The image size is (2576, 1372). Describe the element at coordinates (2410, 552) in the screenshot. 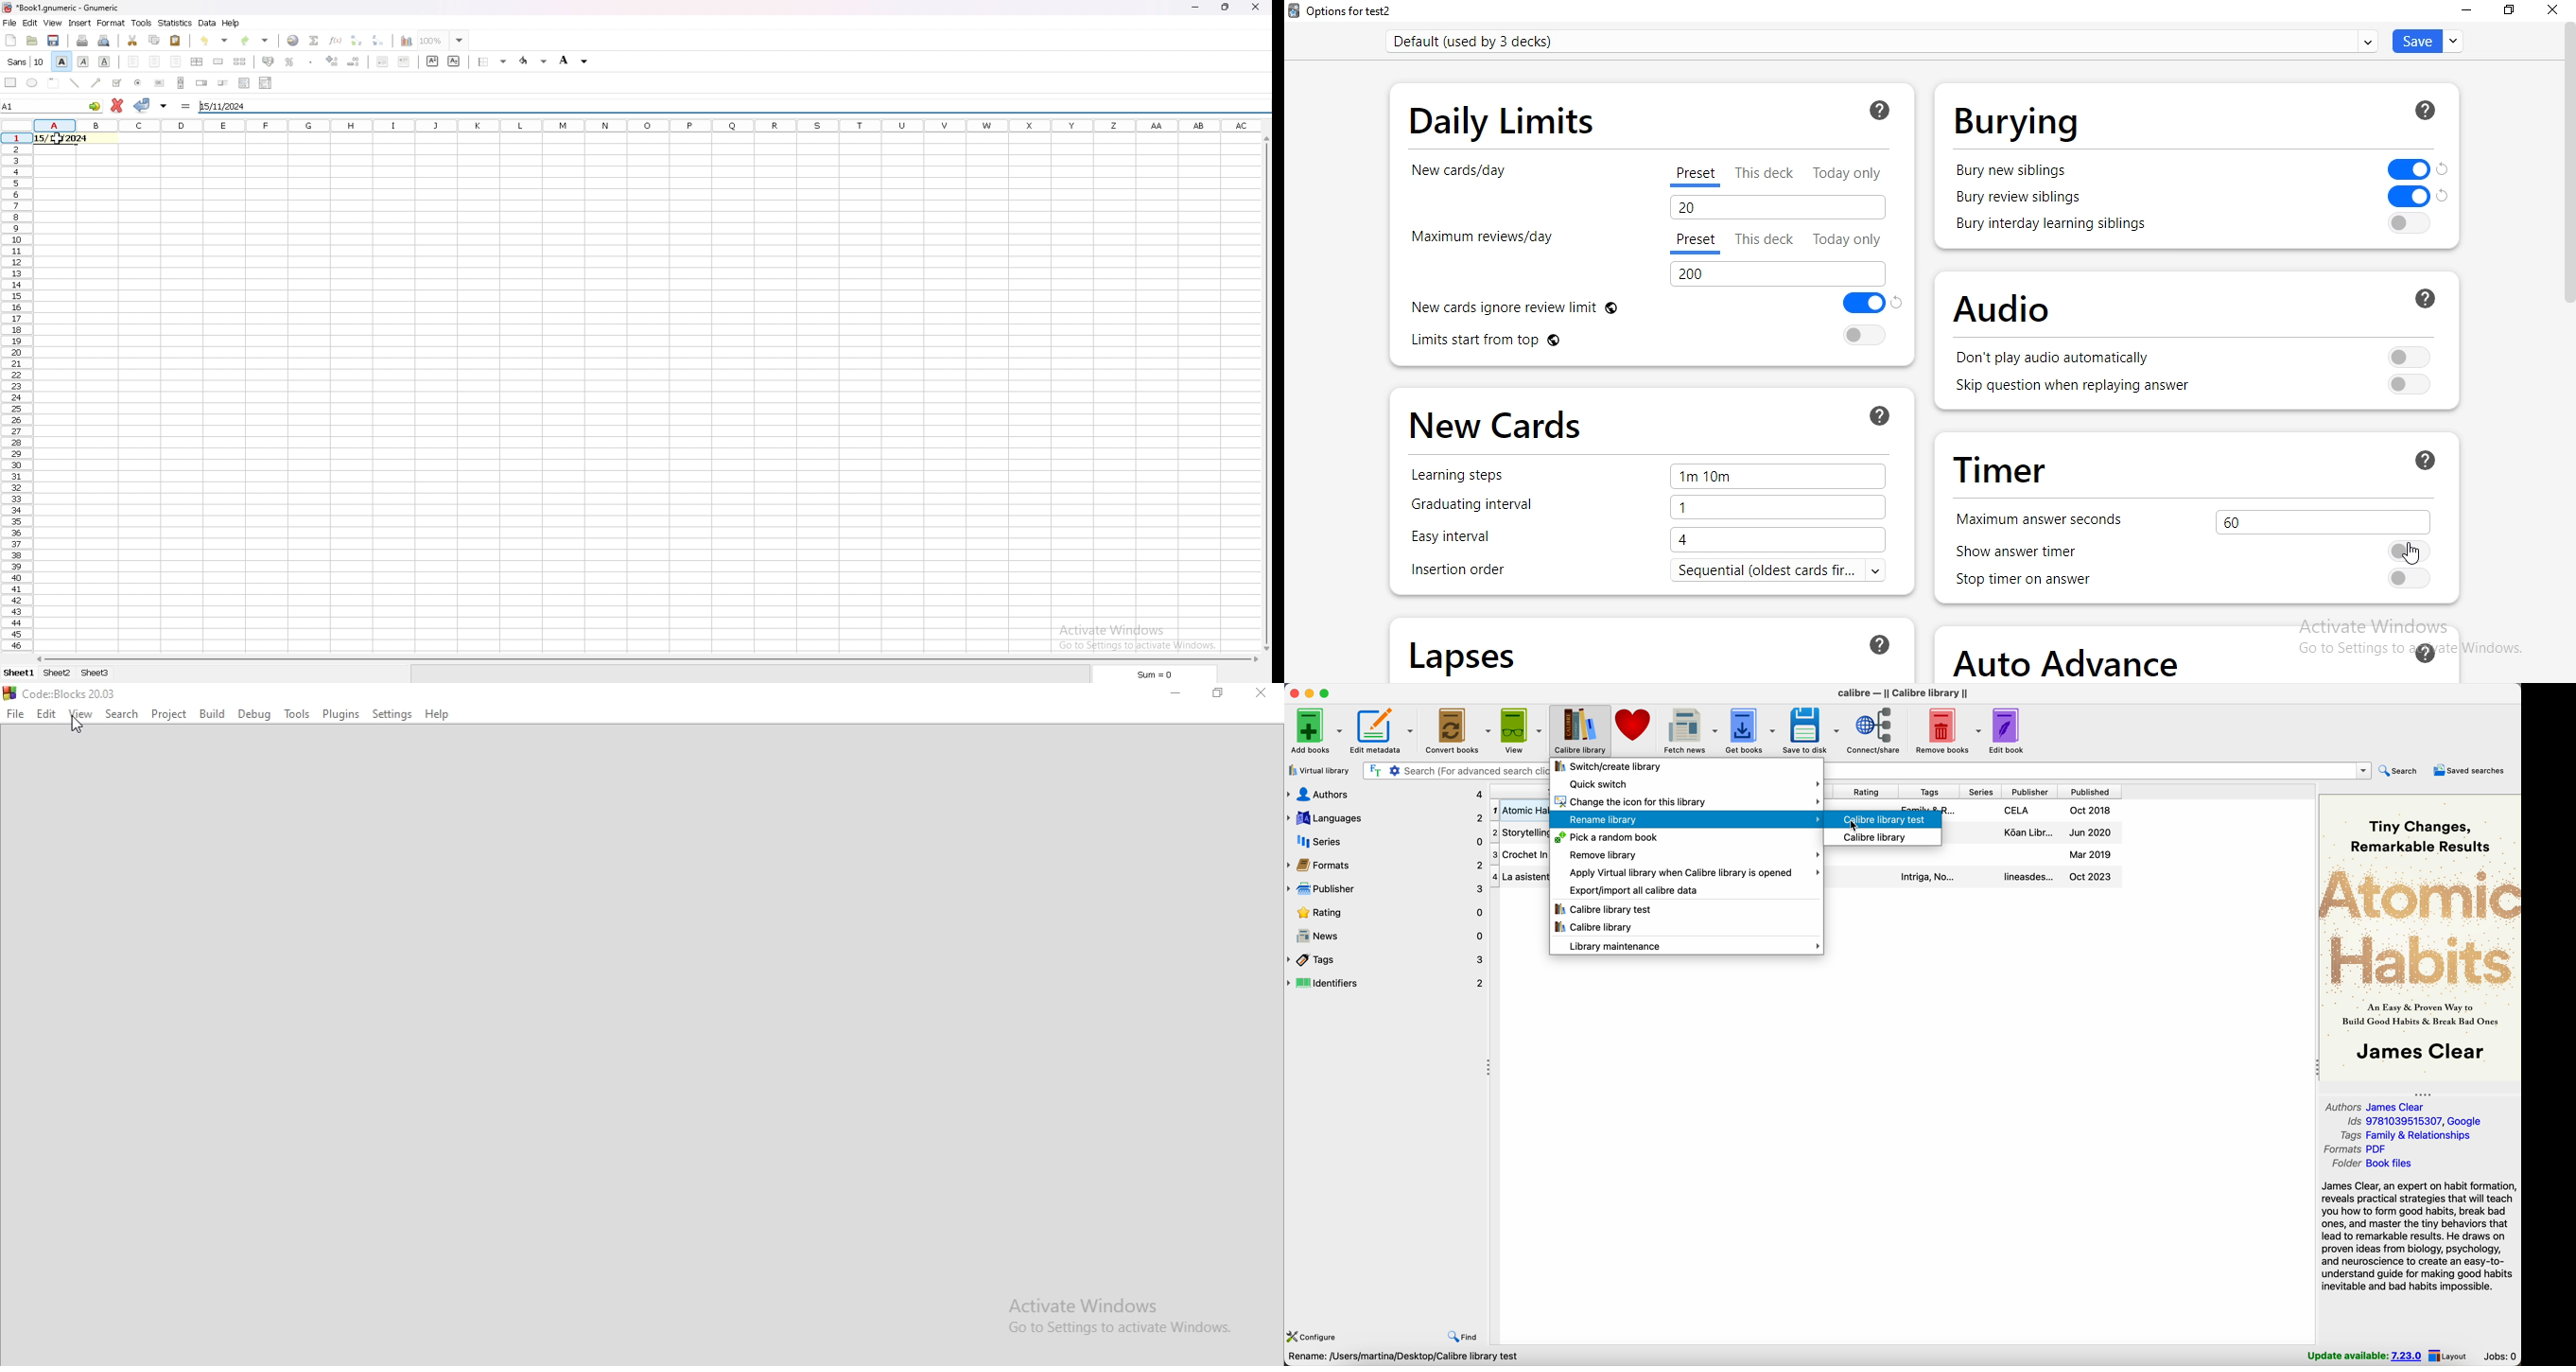

I see `Cursor` at that location.